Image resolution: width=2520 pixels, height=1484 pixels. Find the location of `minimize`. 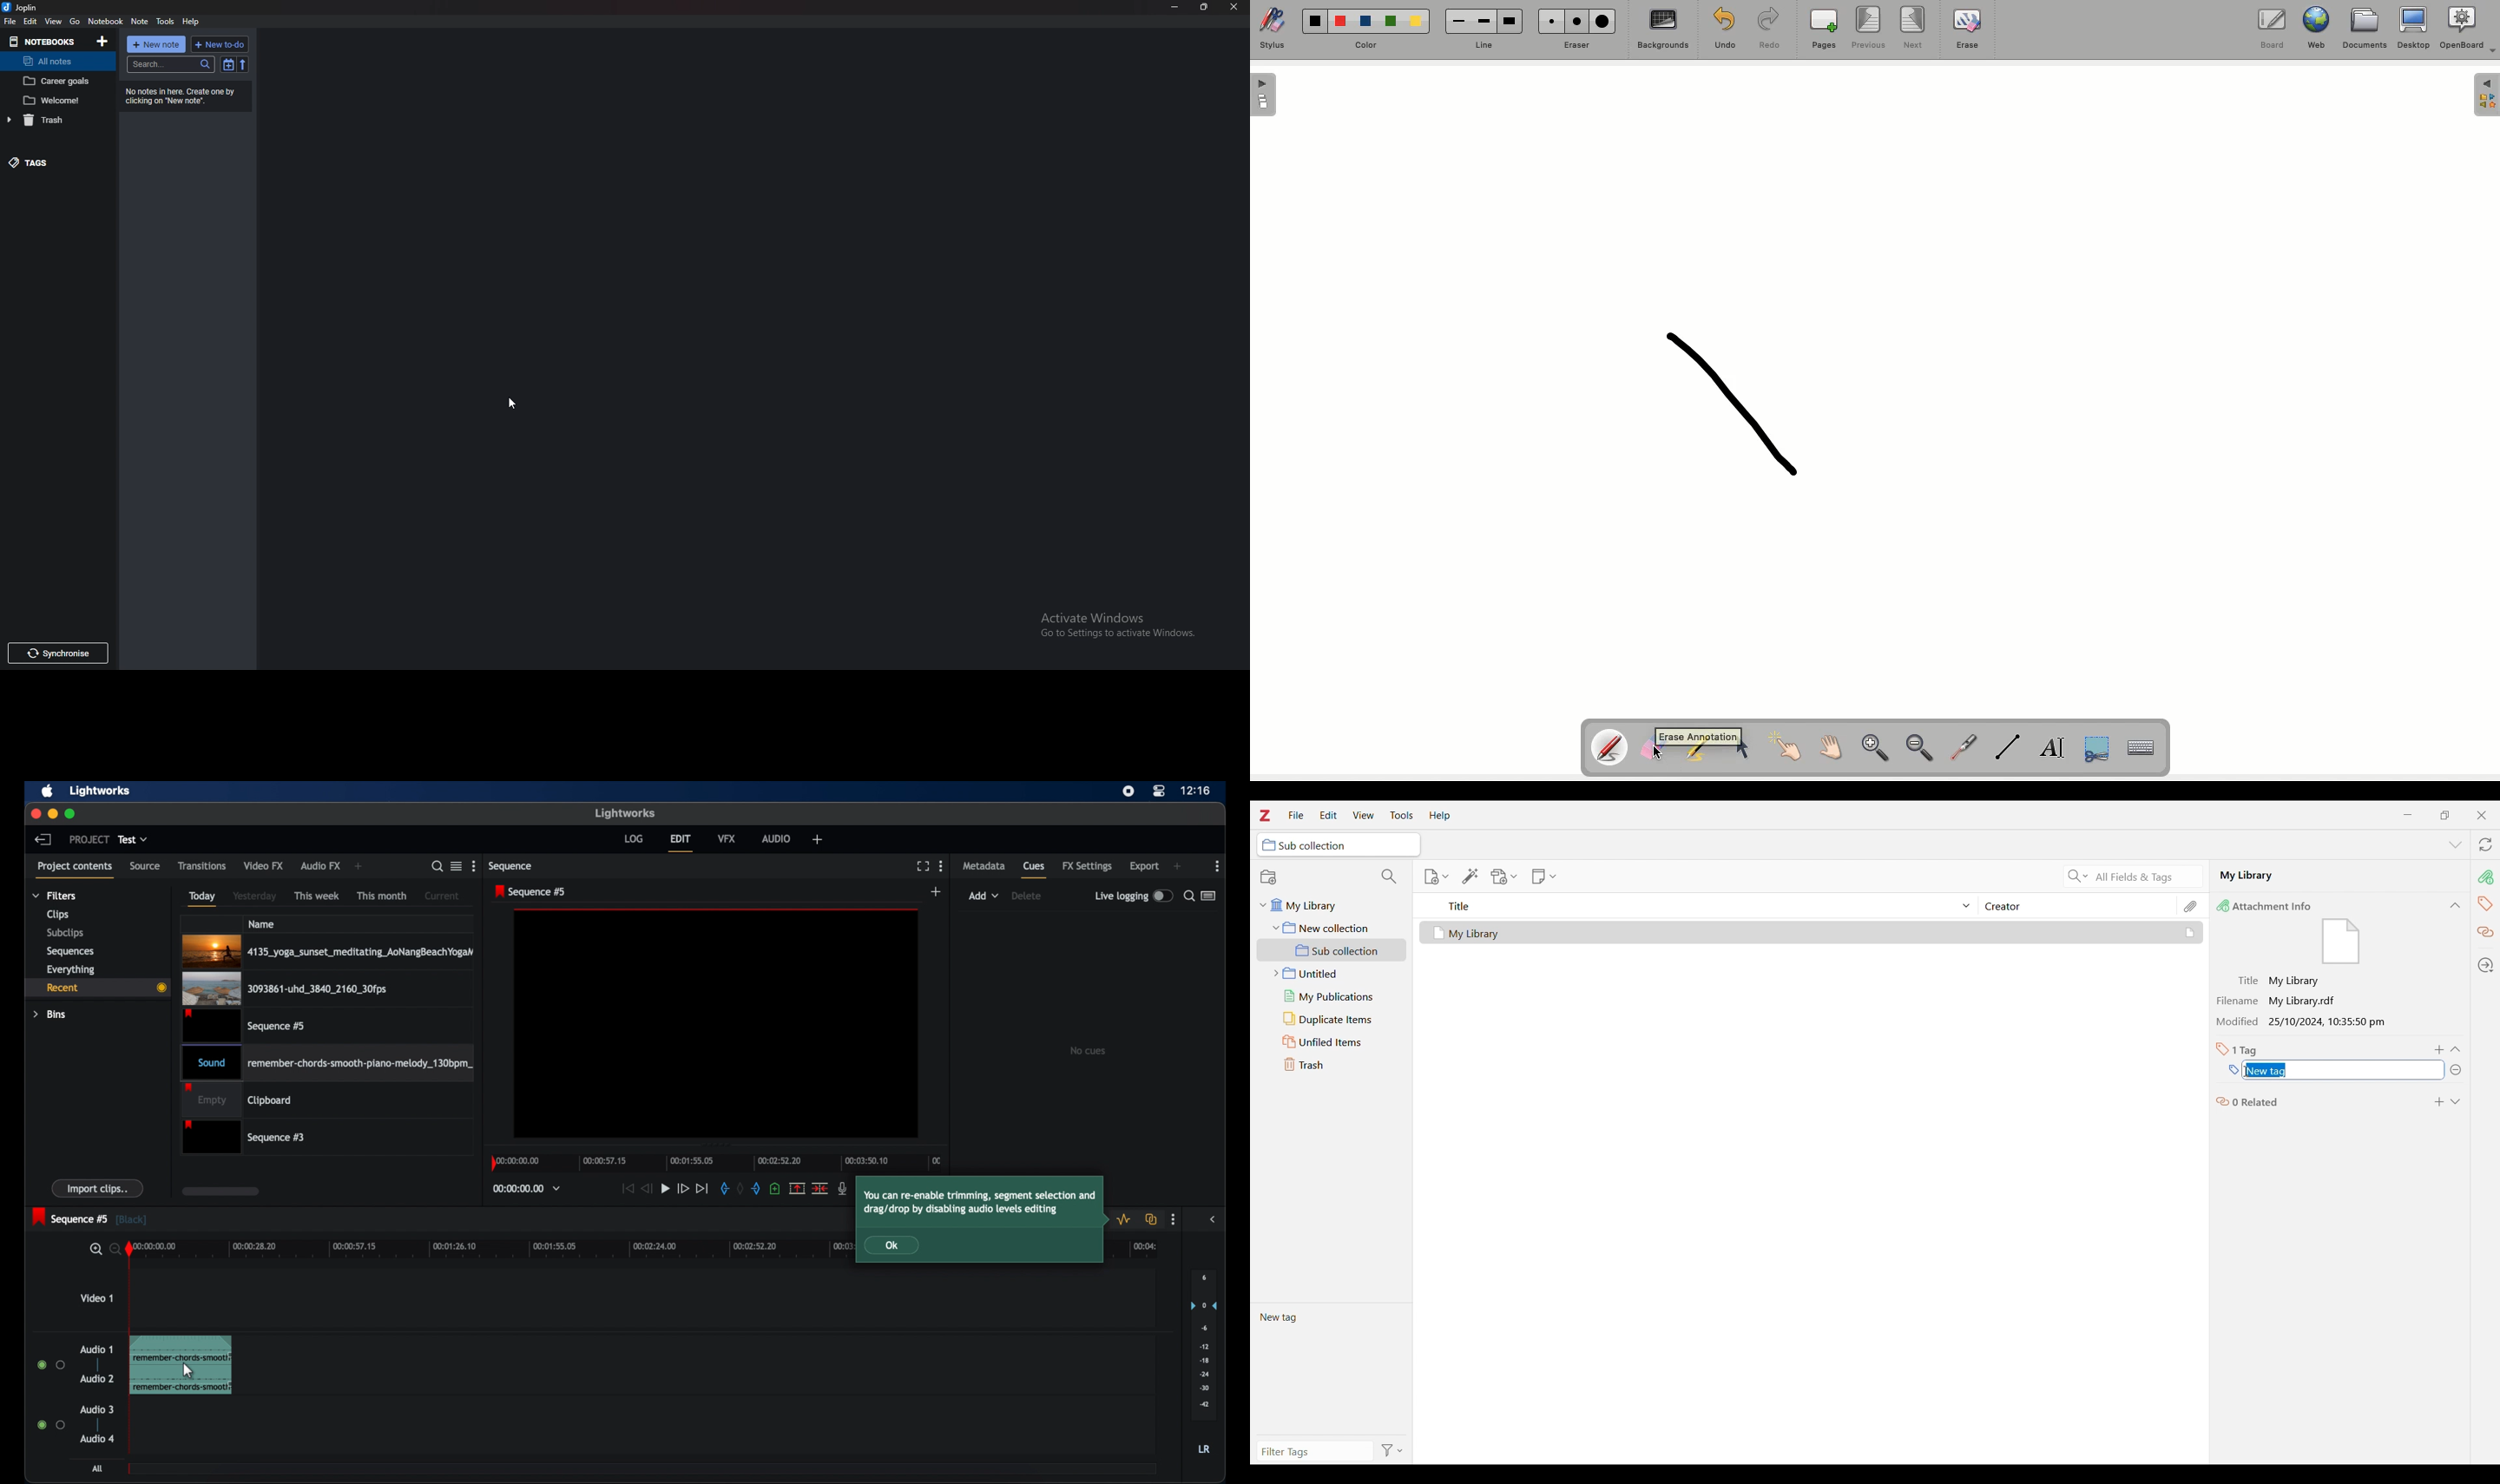

minimize is located at coordinates (1174, 6).